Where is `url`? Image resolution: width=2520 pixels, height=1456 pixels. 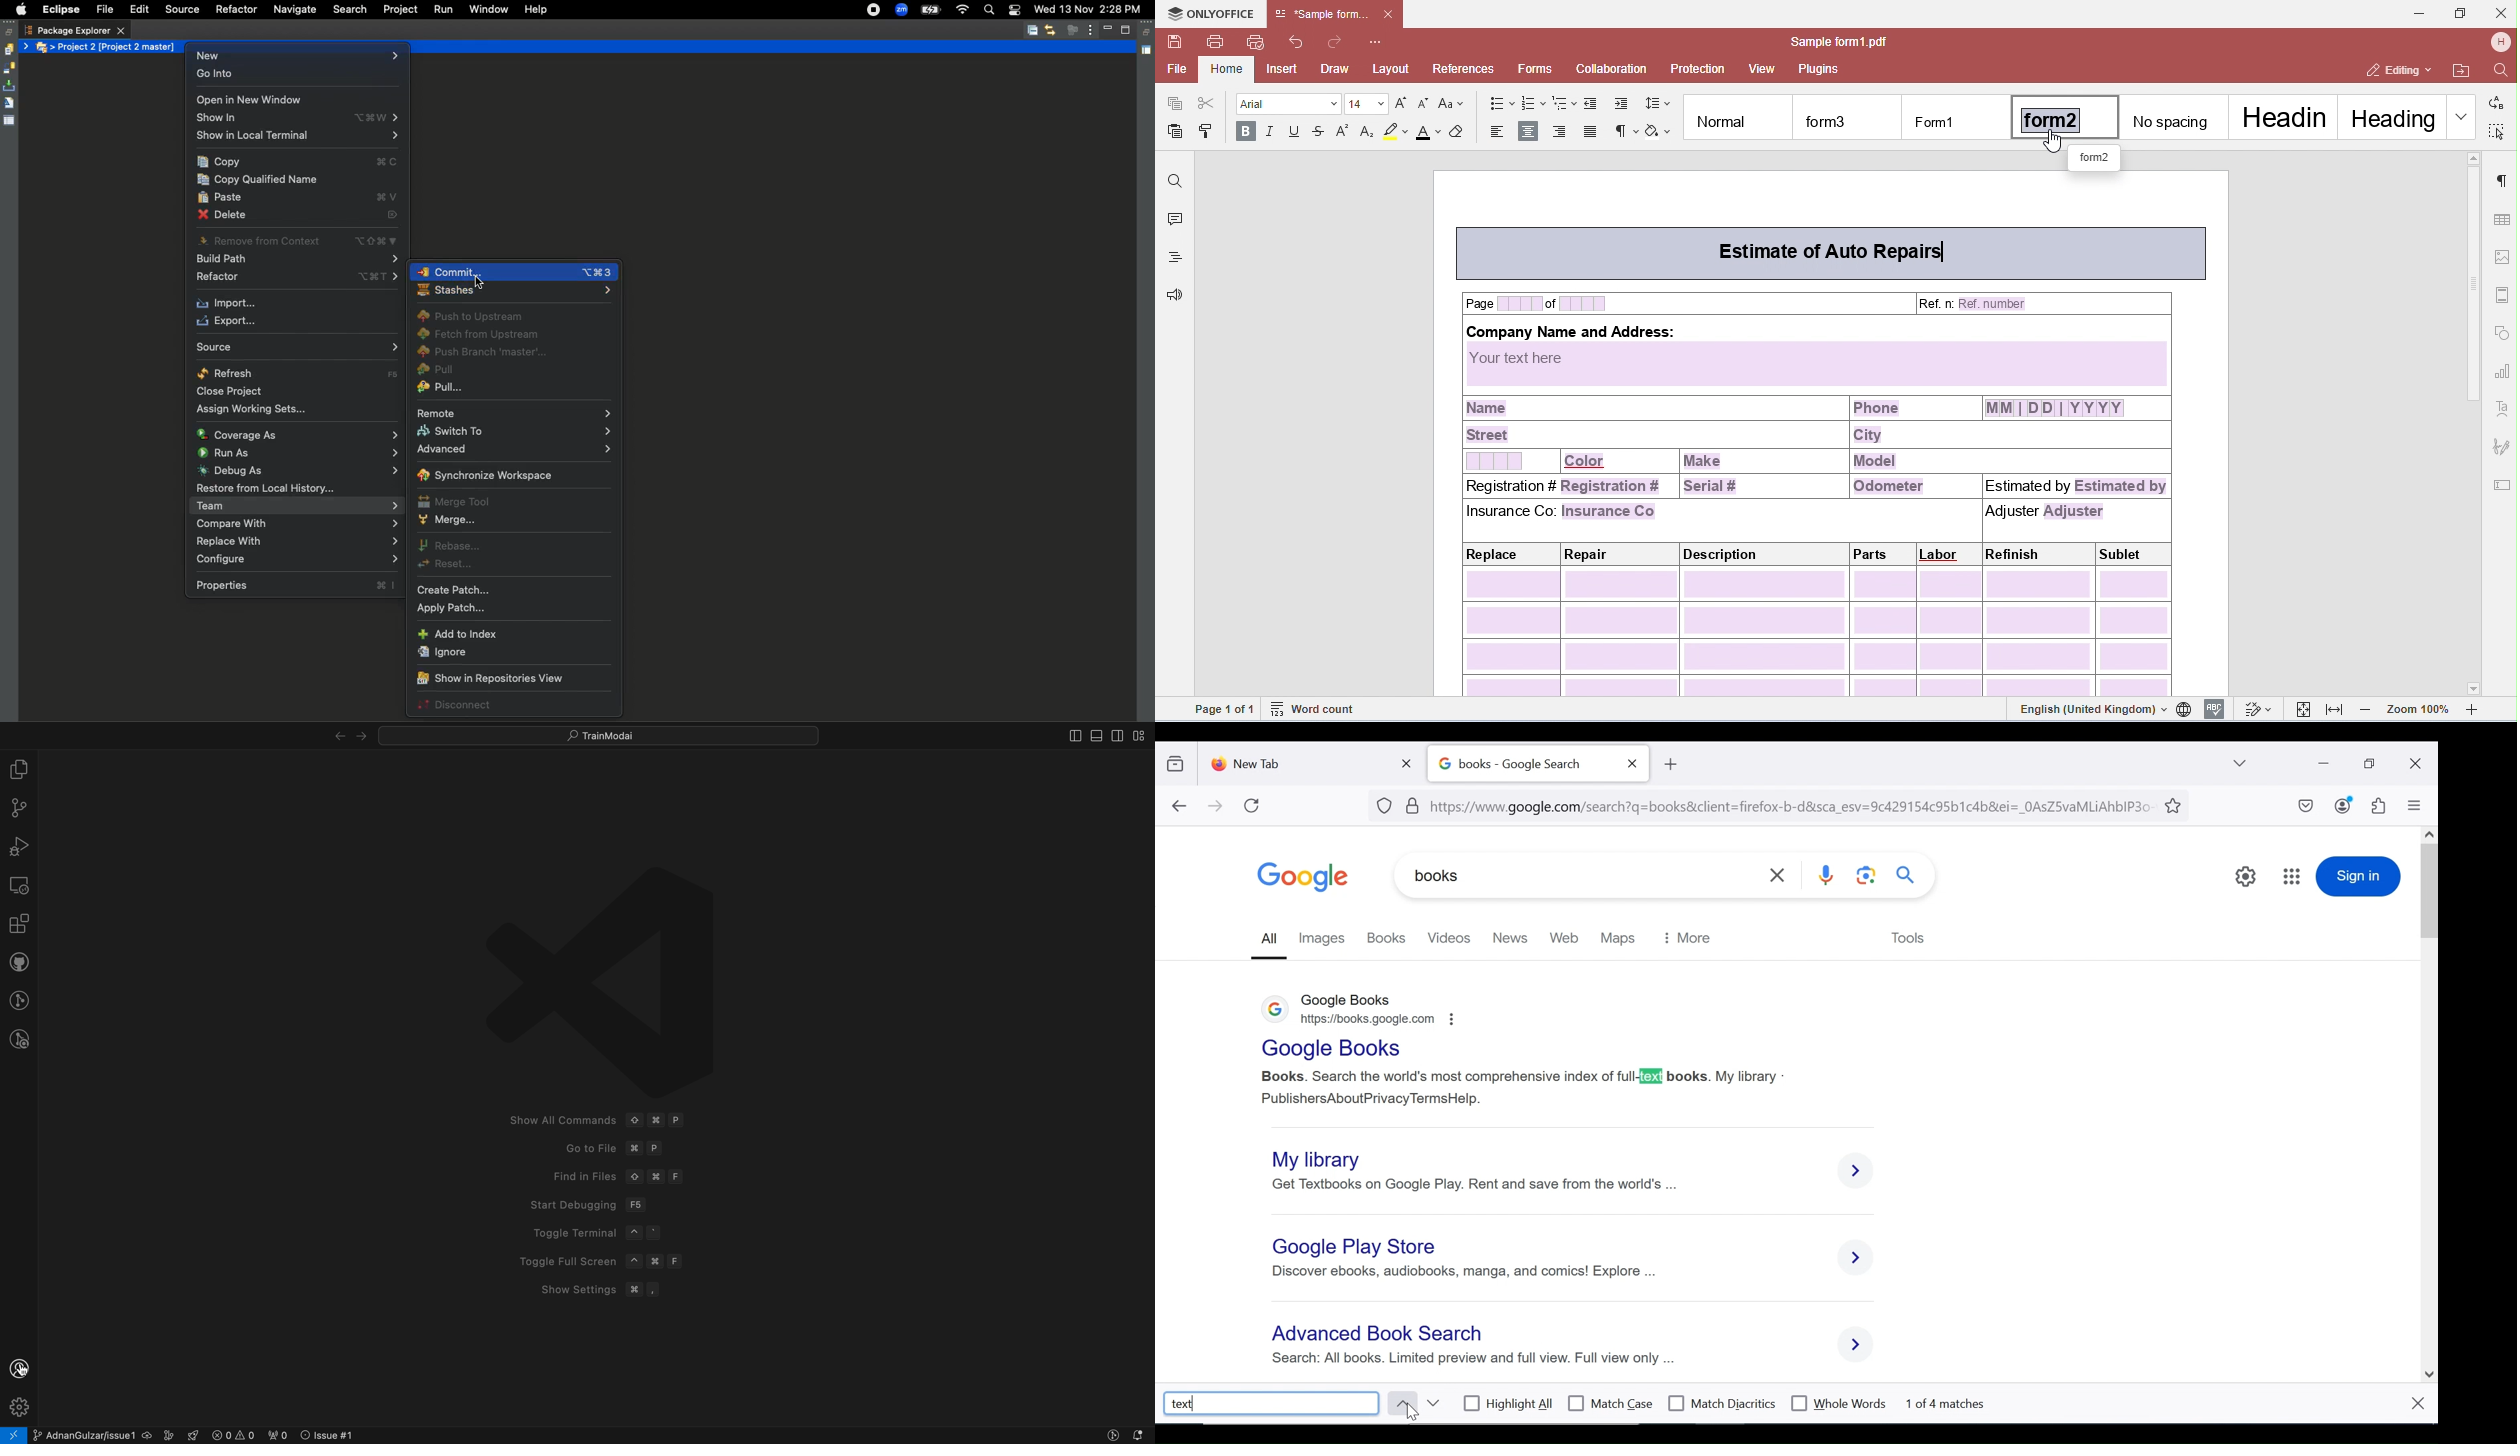 url is located at coordinates (1766, 804).